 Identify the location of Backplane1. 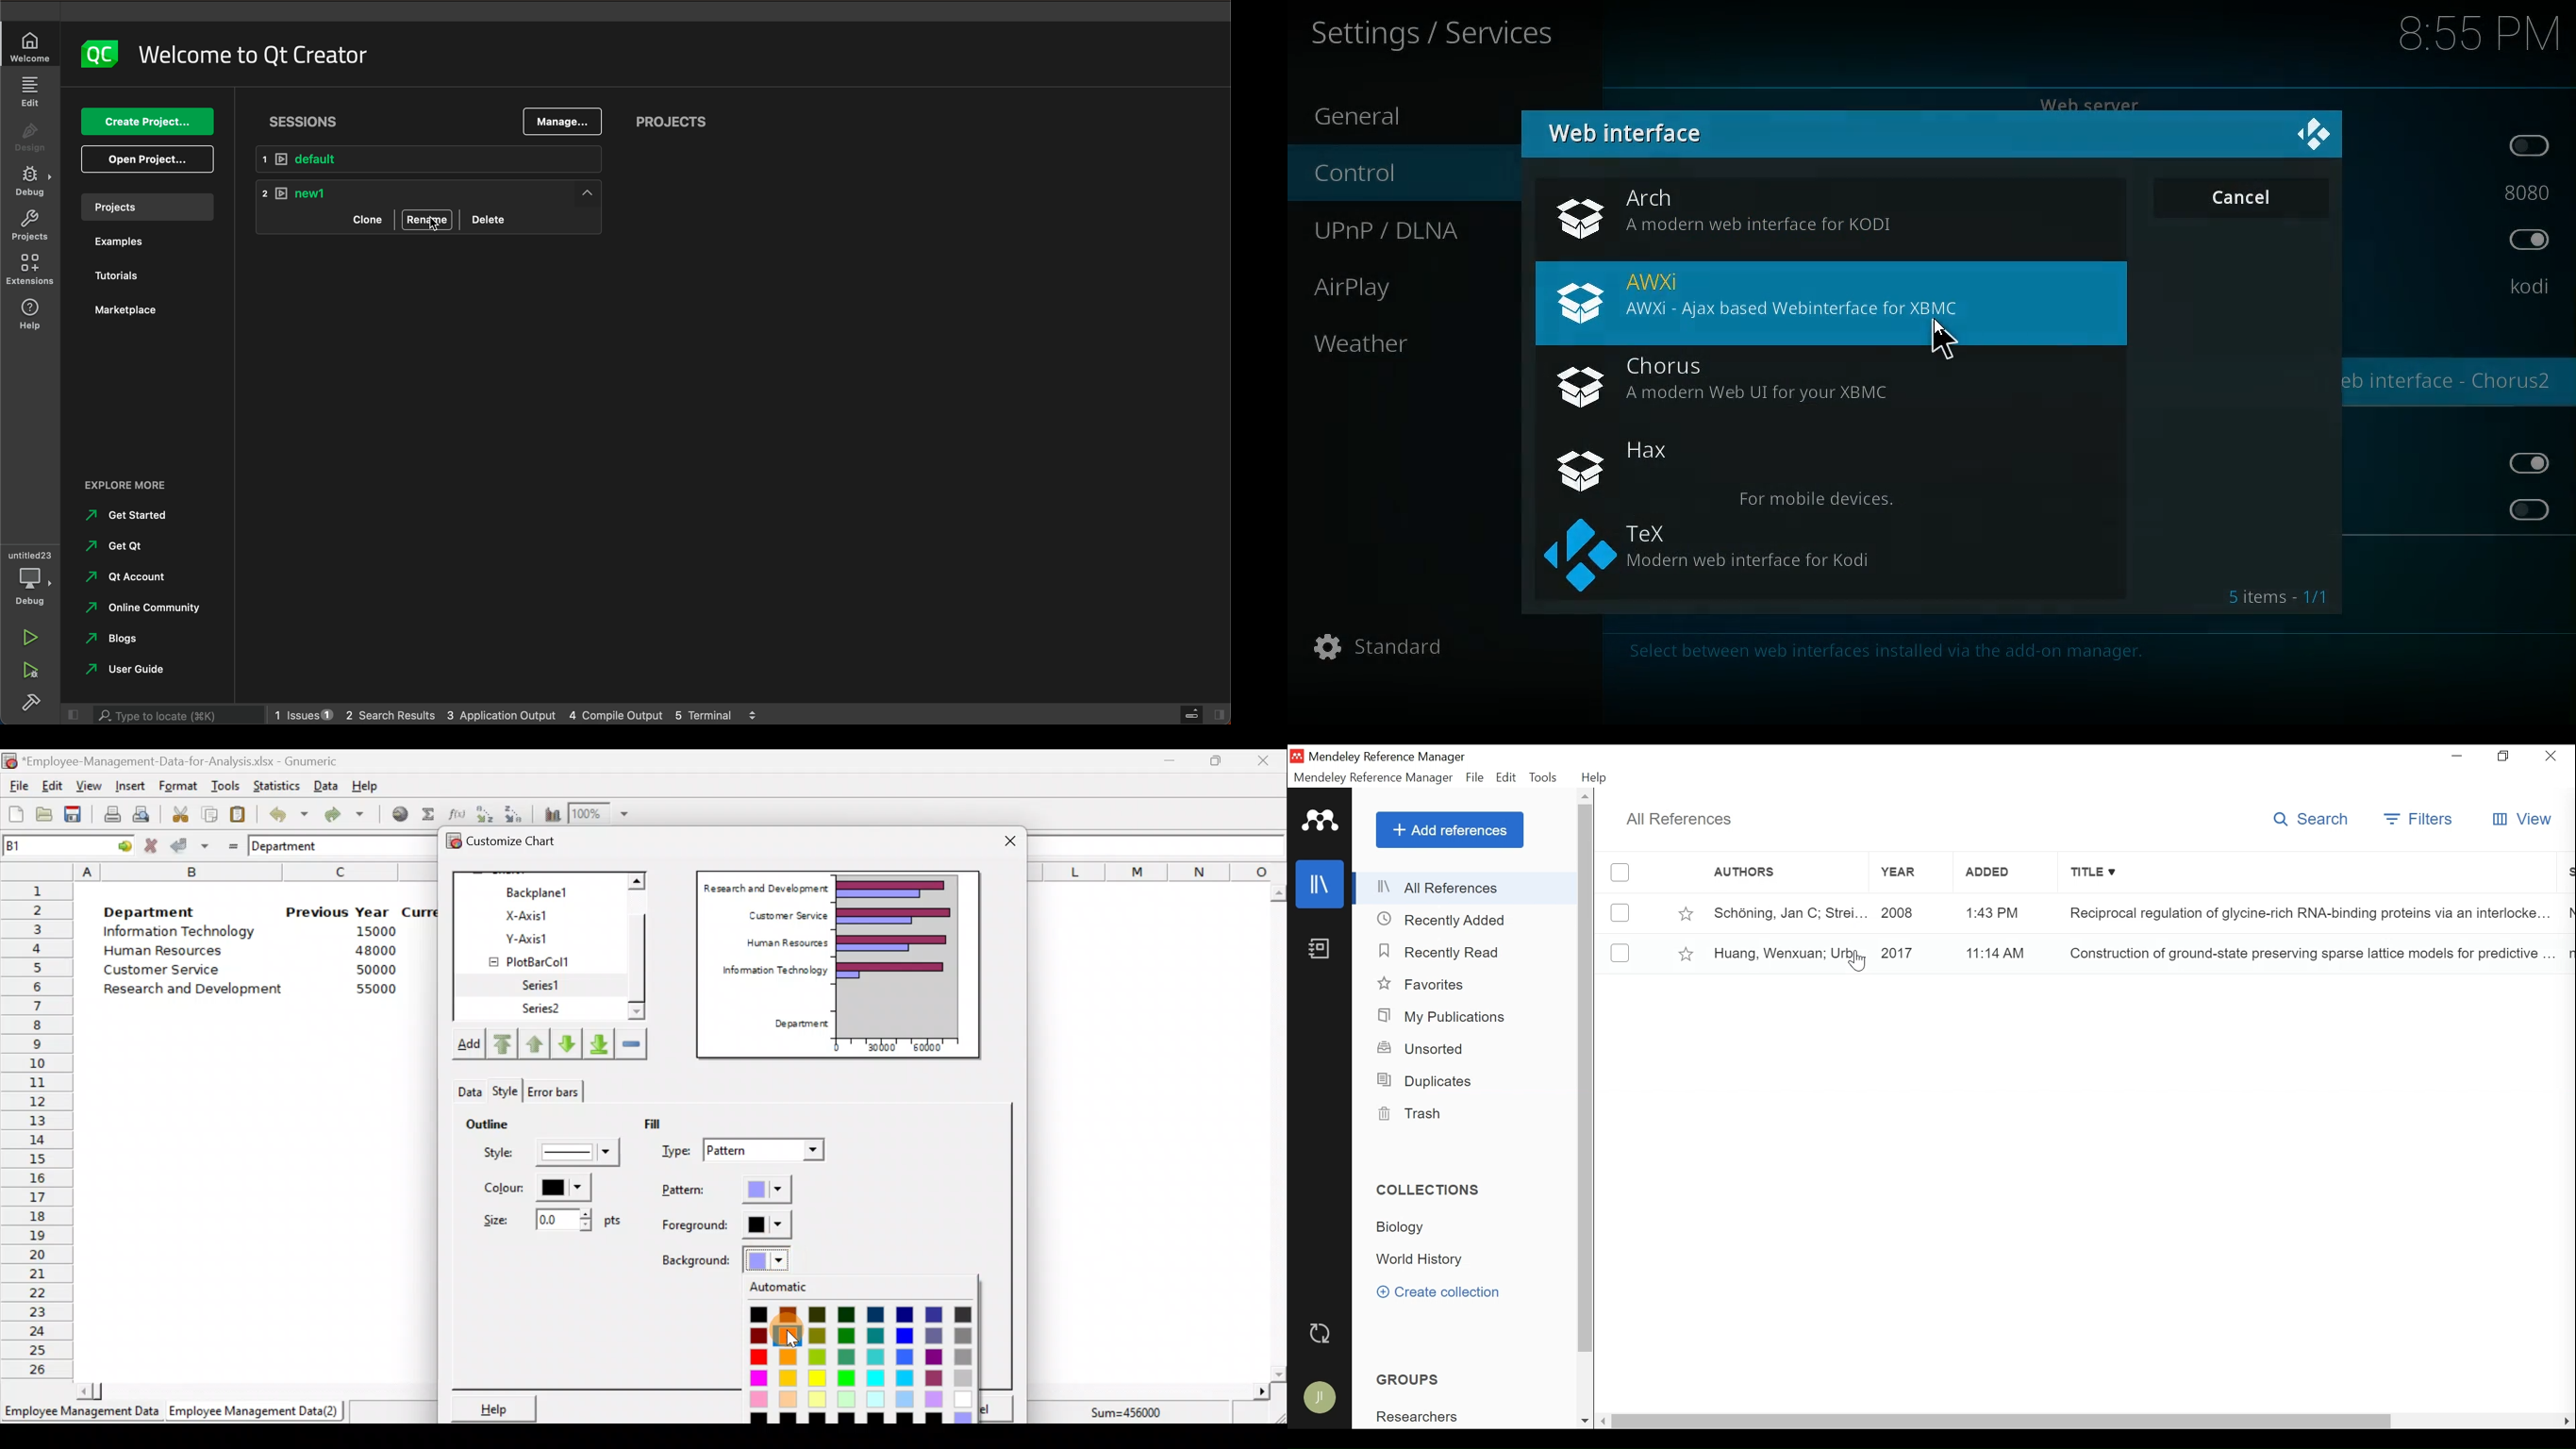
(543, 891).